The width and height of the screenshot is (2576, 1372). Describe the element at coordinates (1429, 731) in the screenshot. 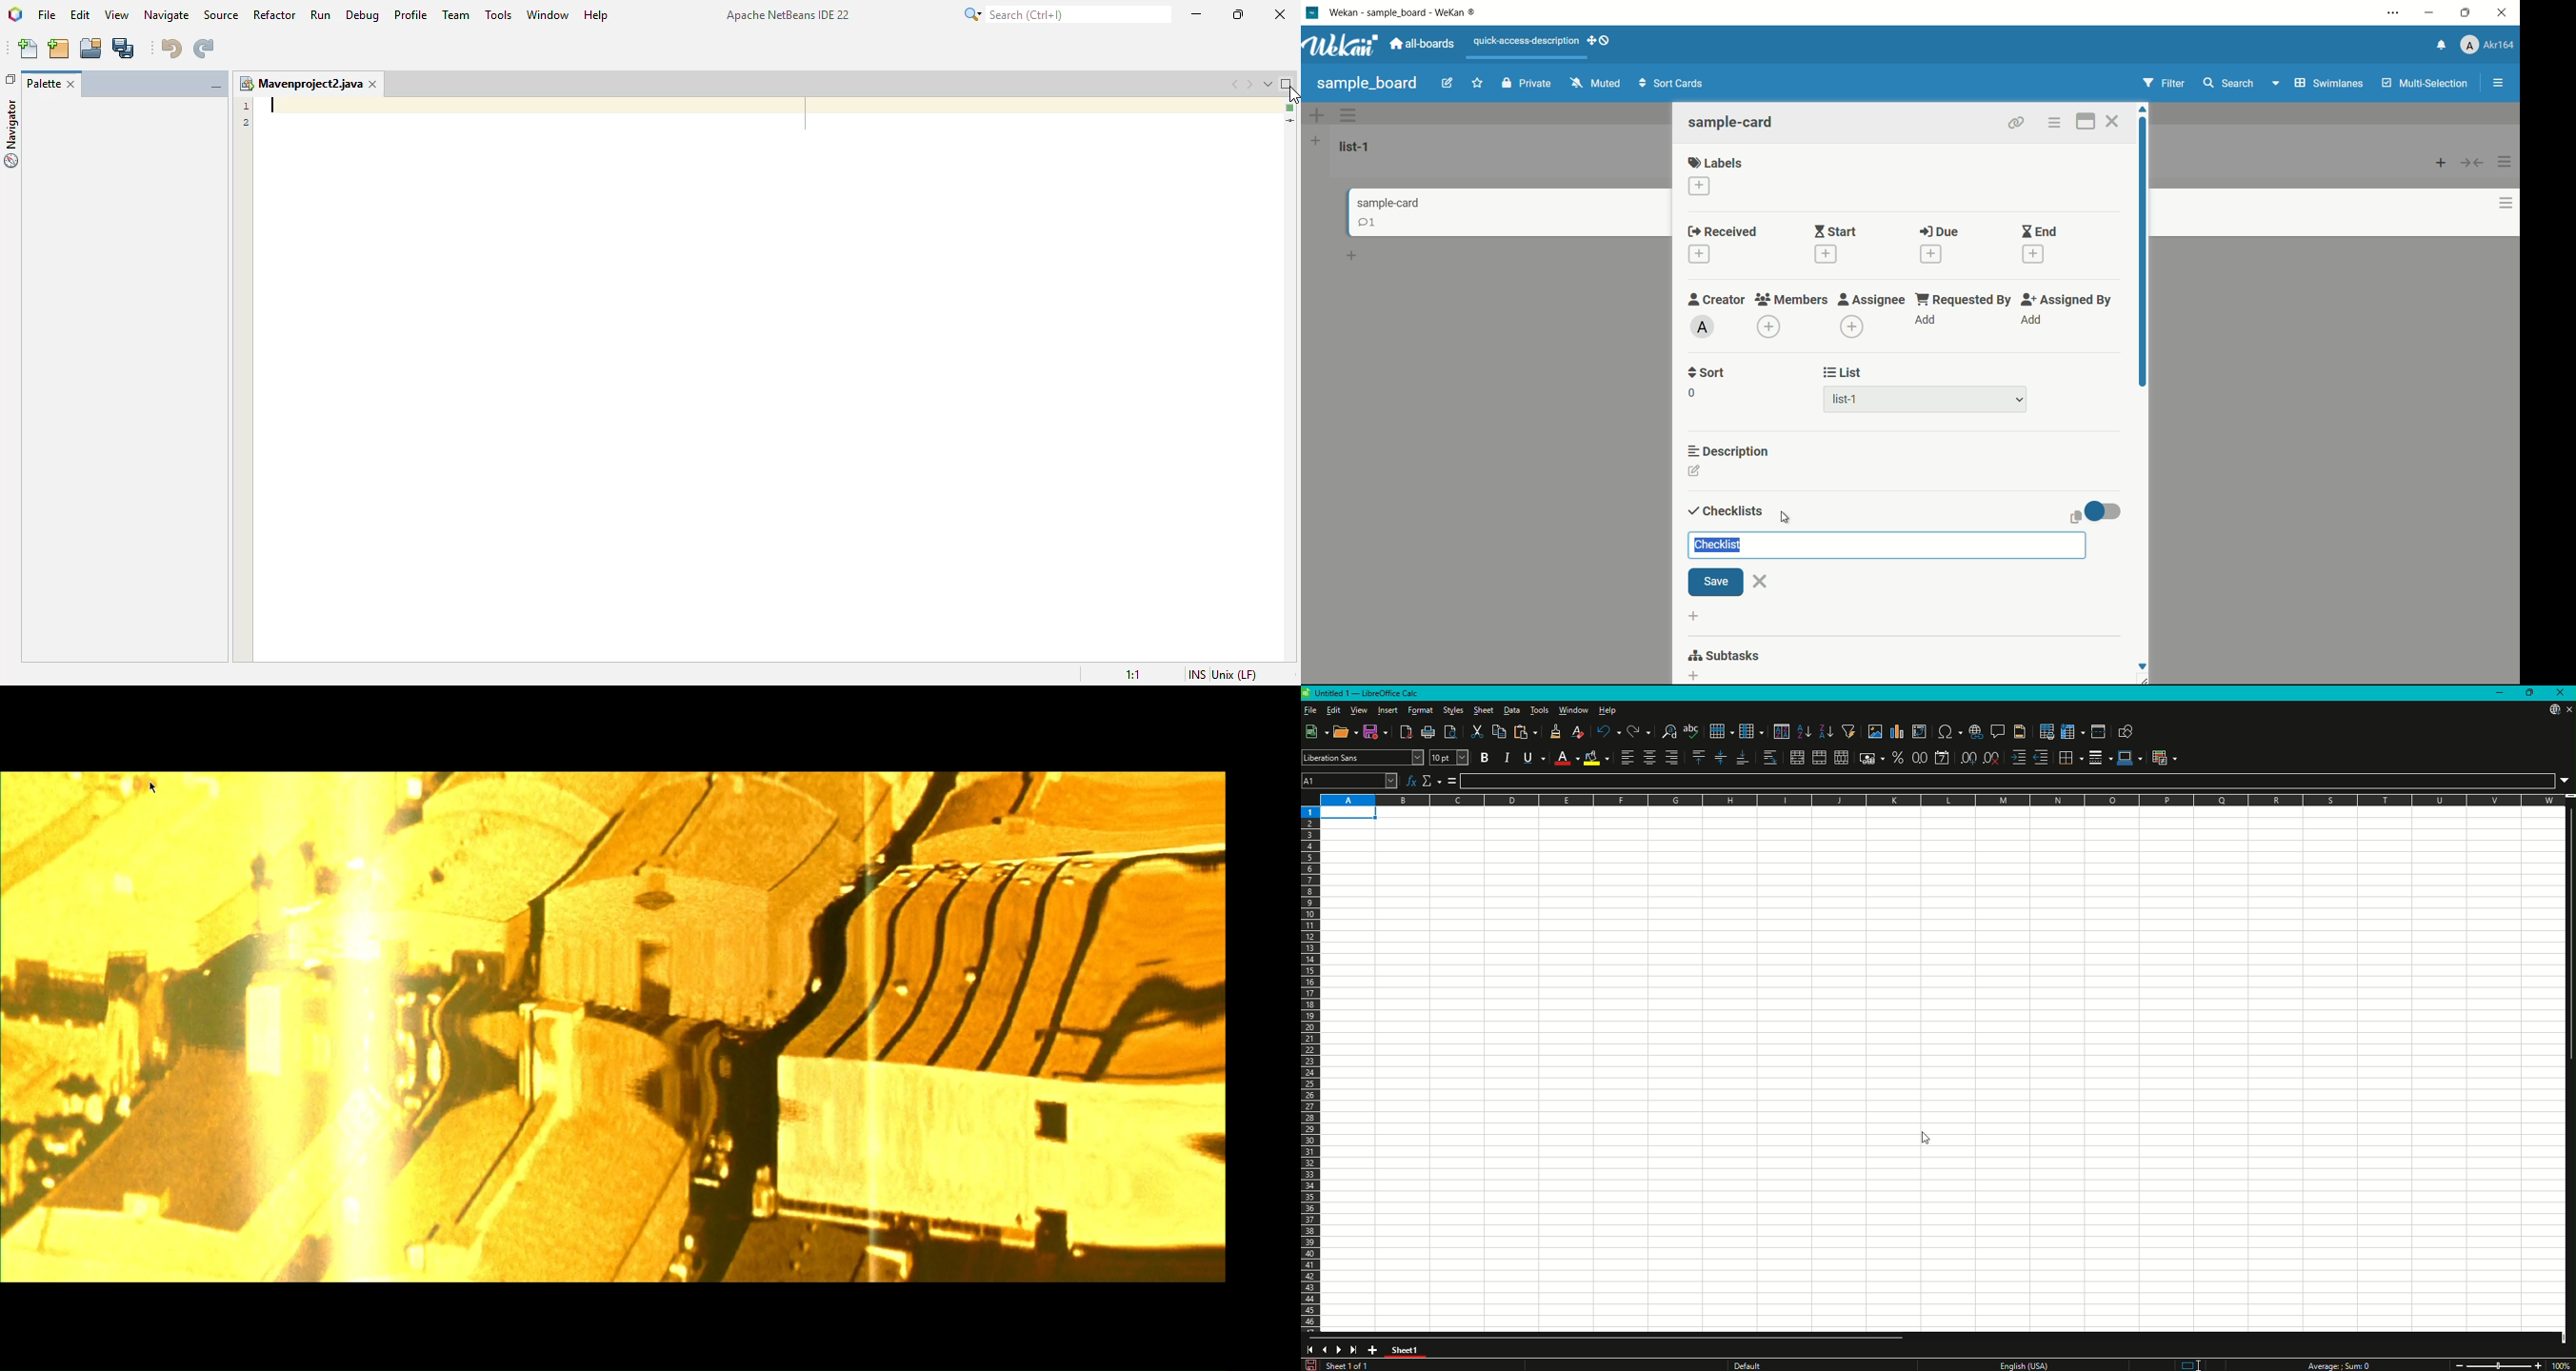

I see `Print` at that location.